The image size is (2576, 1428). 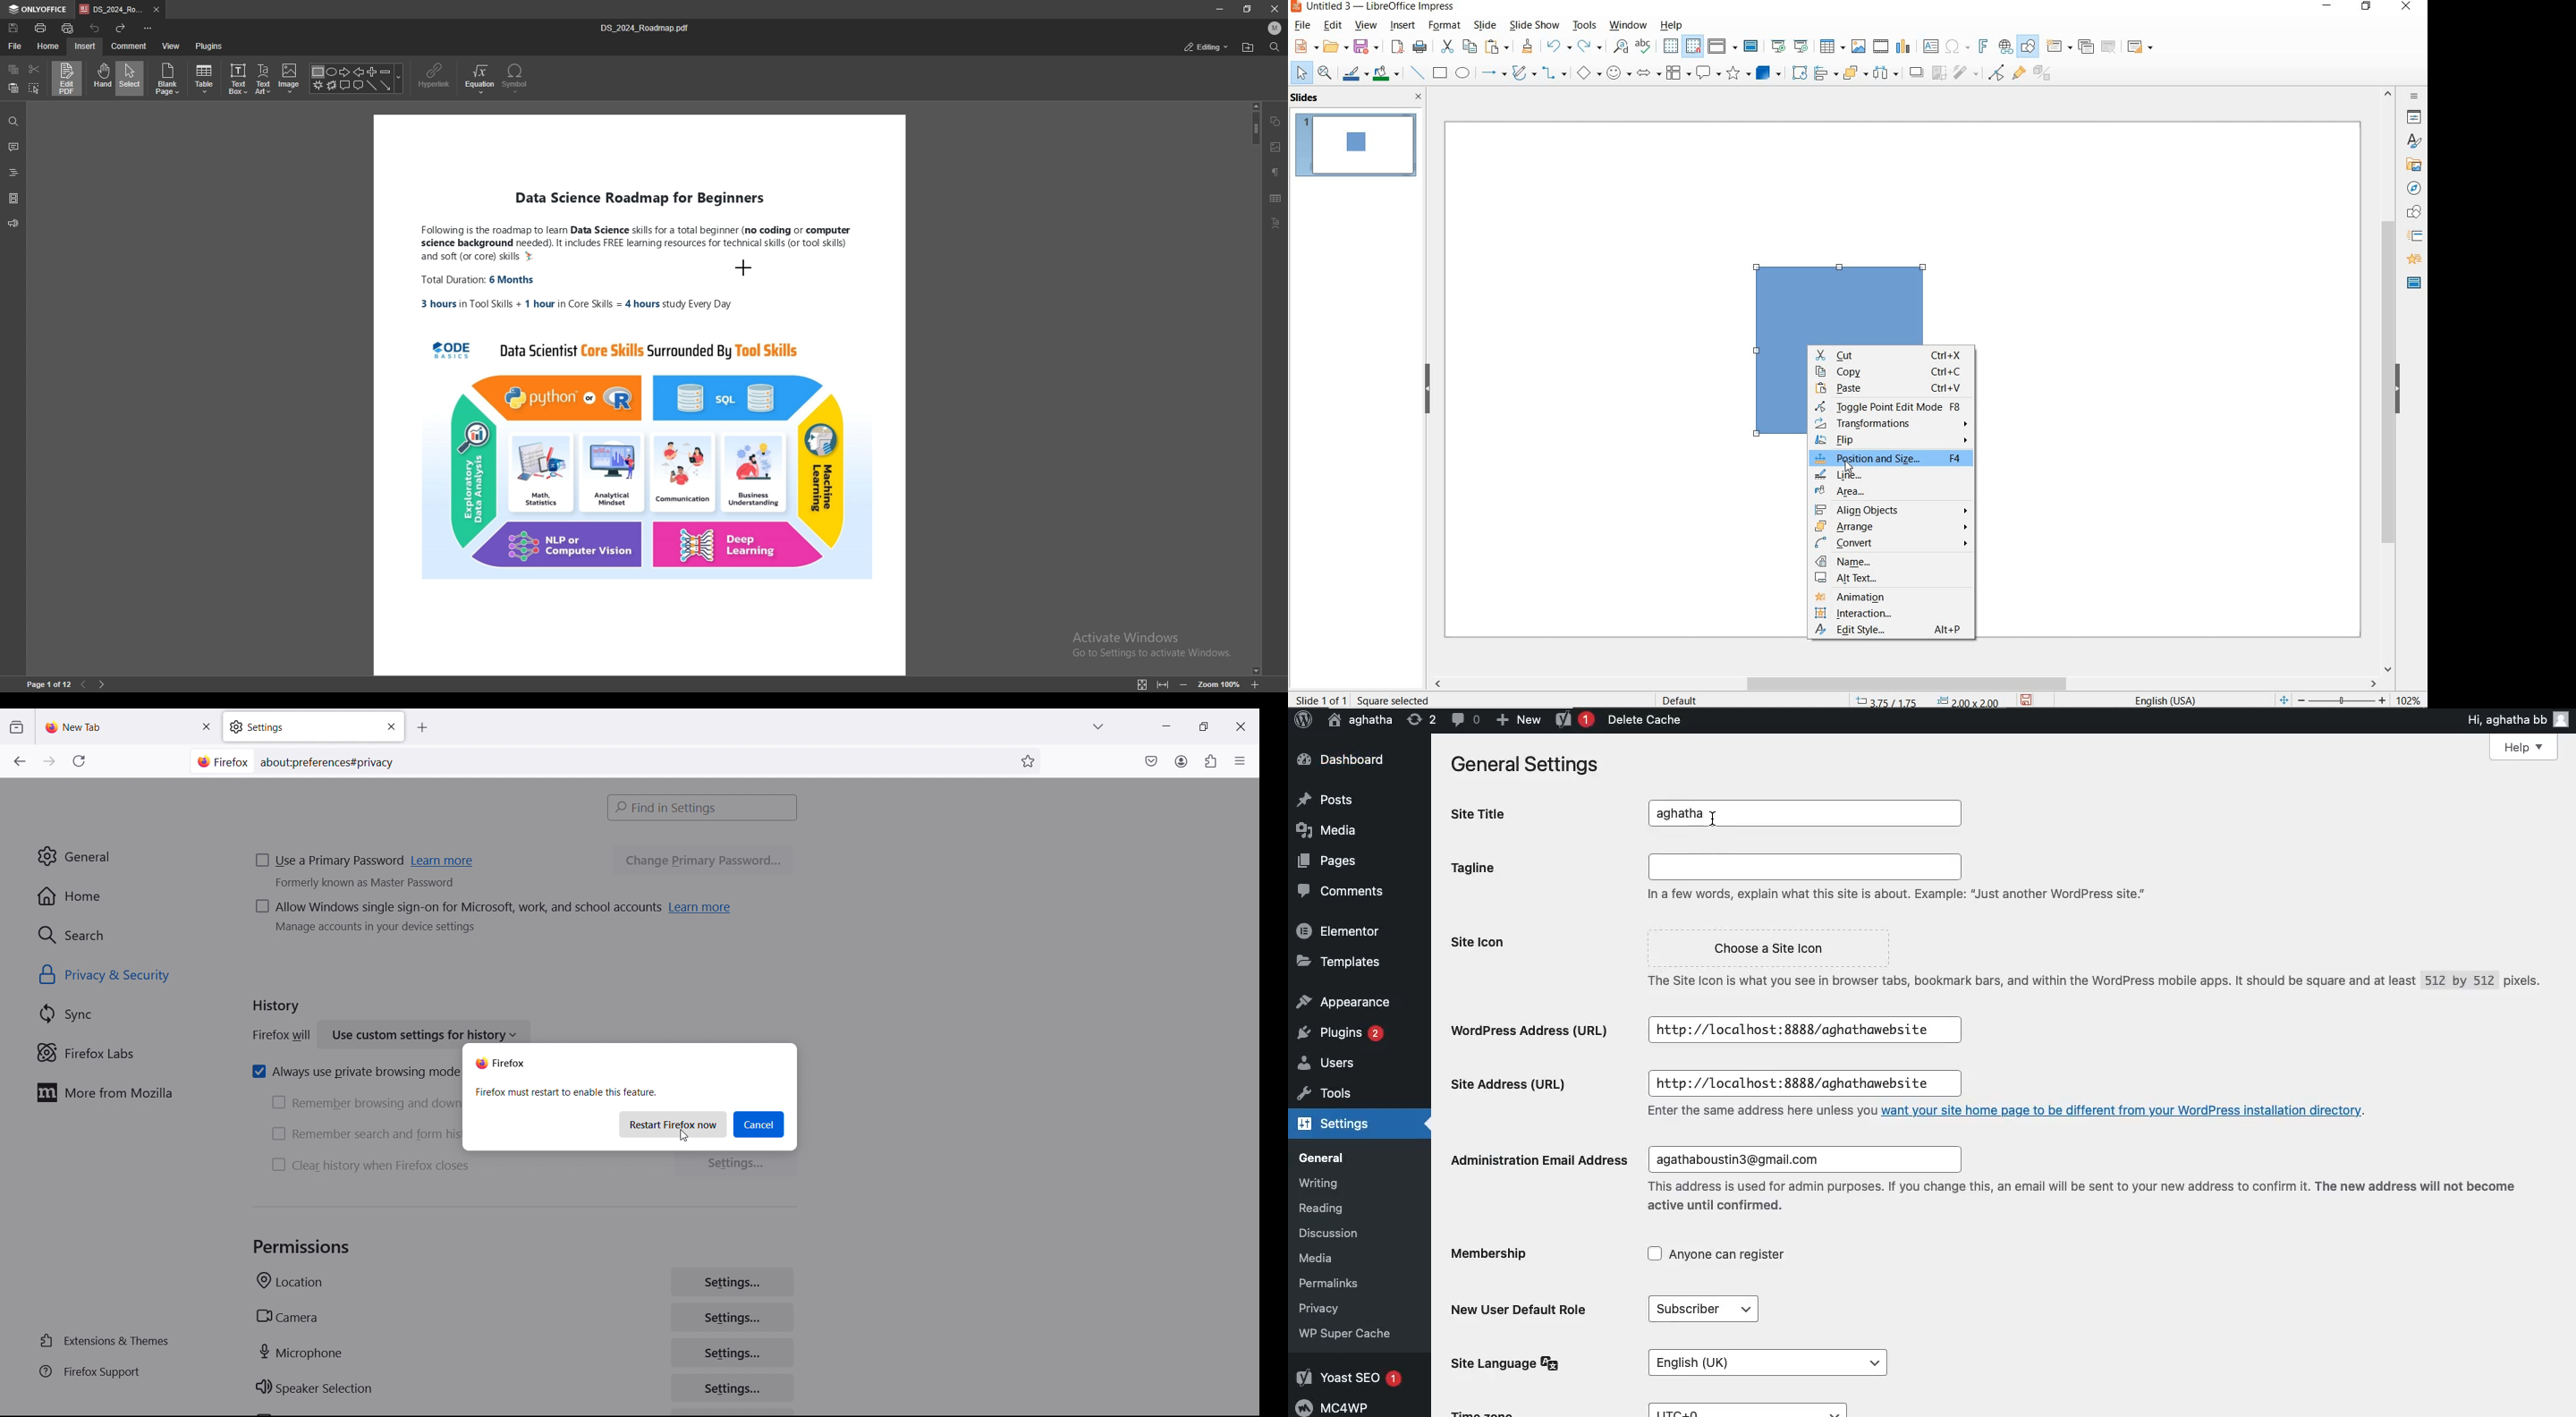 What do you see at coordinates (103, 684) in the screenshot?
I see `next page` at bounding box center [103, 684].